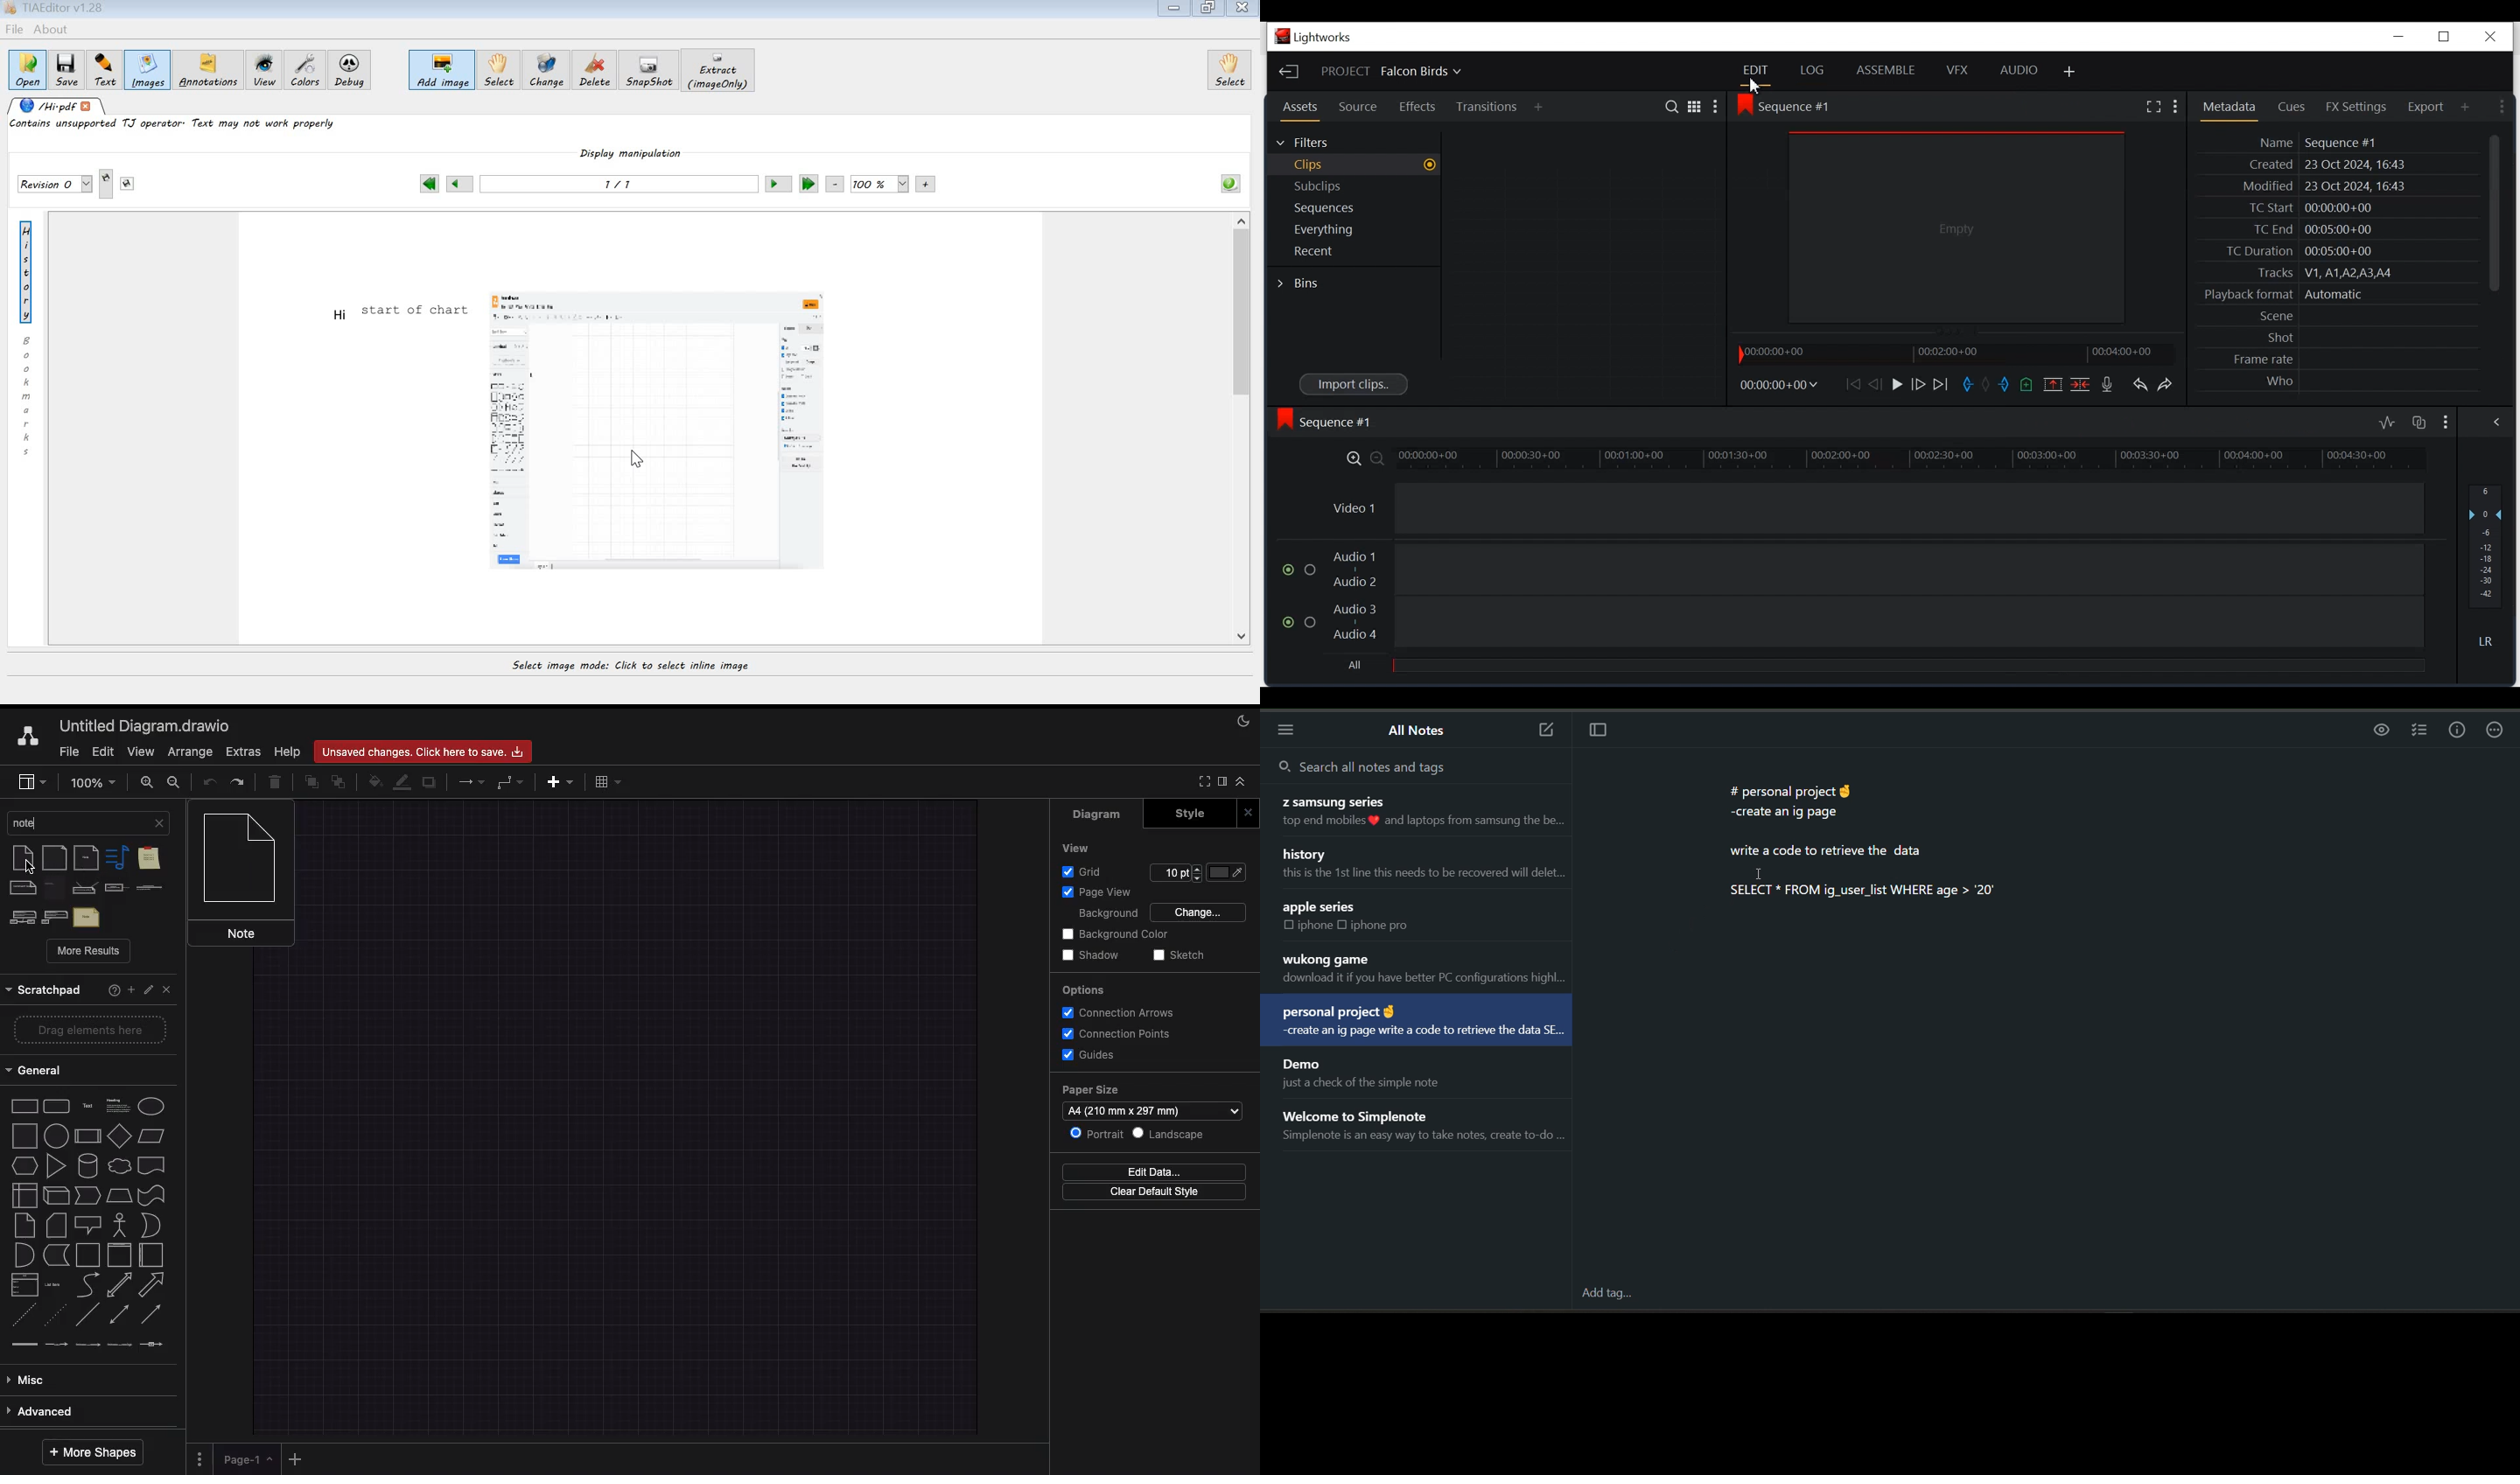 This screenshot has height=1484, width=2520. I want to click on all notes, so click(1418, 733).